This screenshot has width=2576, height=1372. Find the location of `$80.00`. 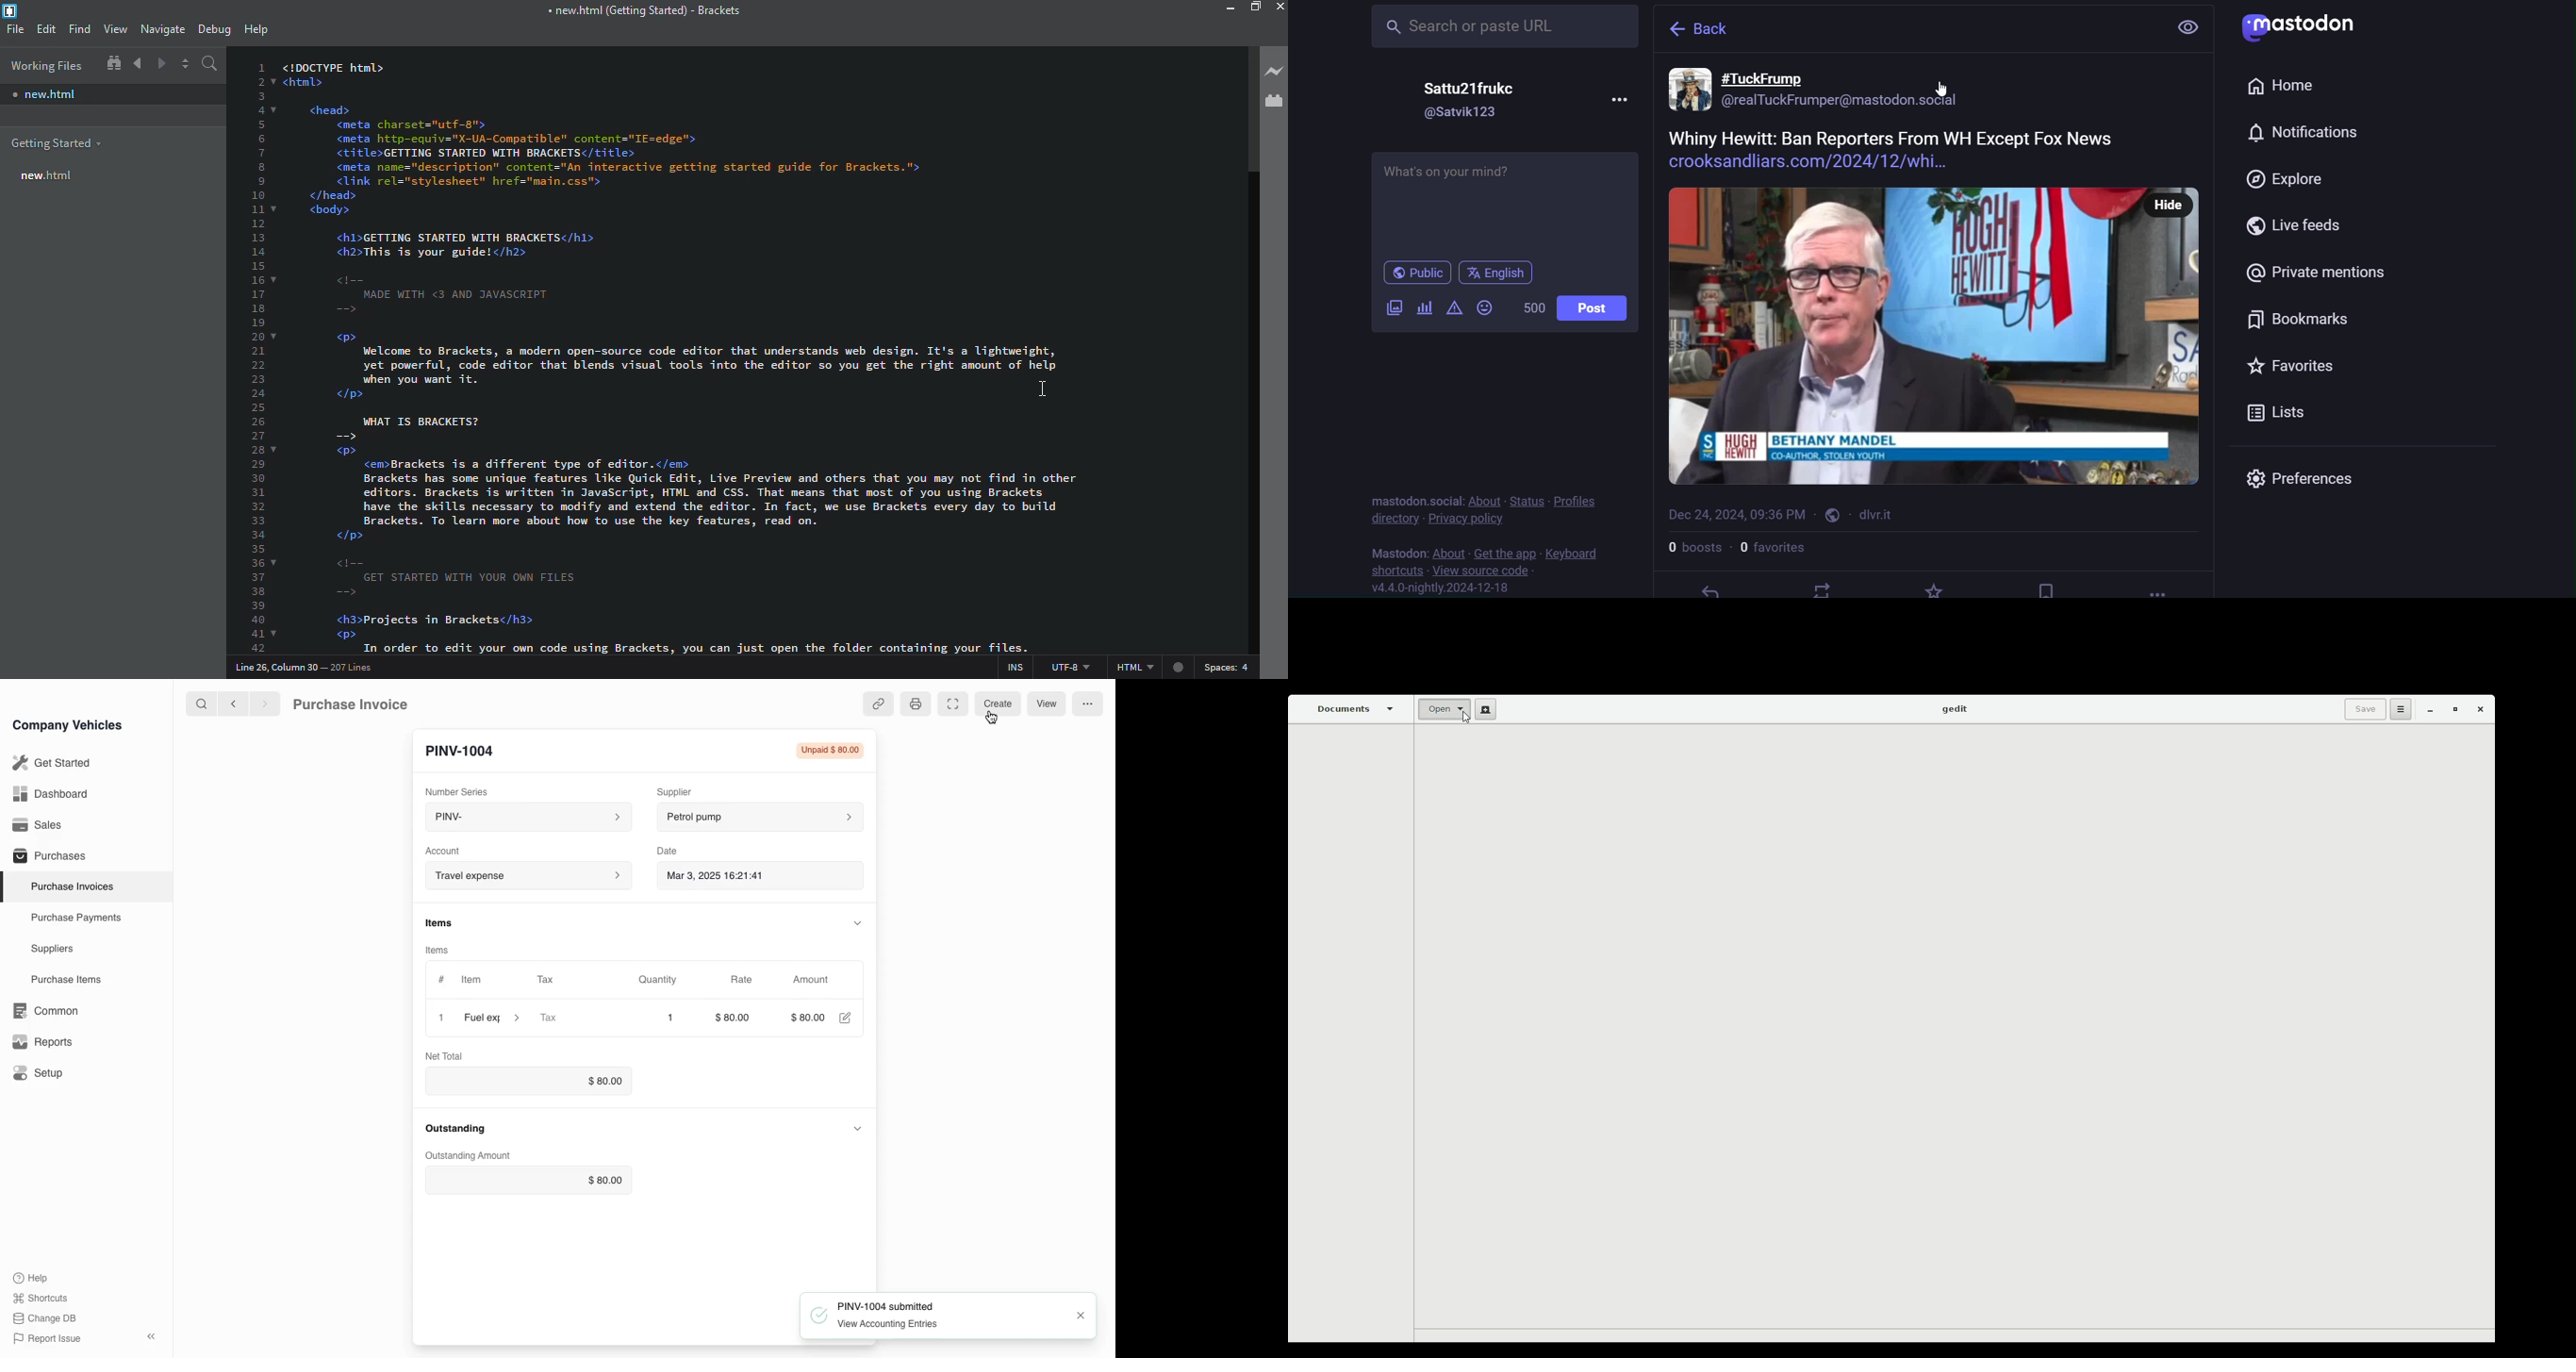

$80.00 is located at coordinates (737, 1018).